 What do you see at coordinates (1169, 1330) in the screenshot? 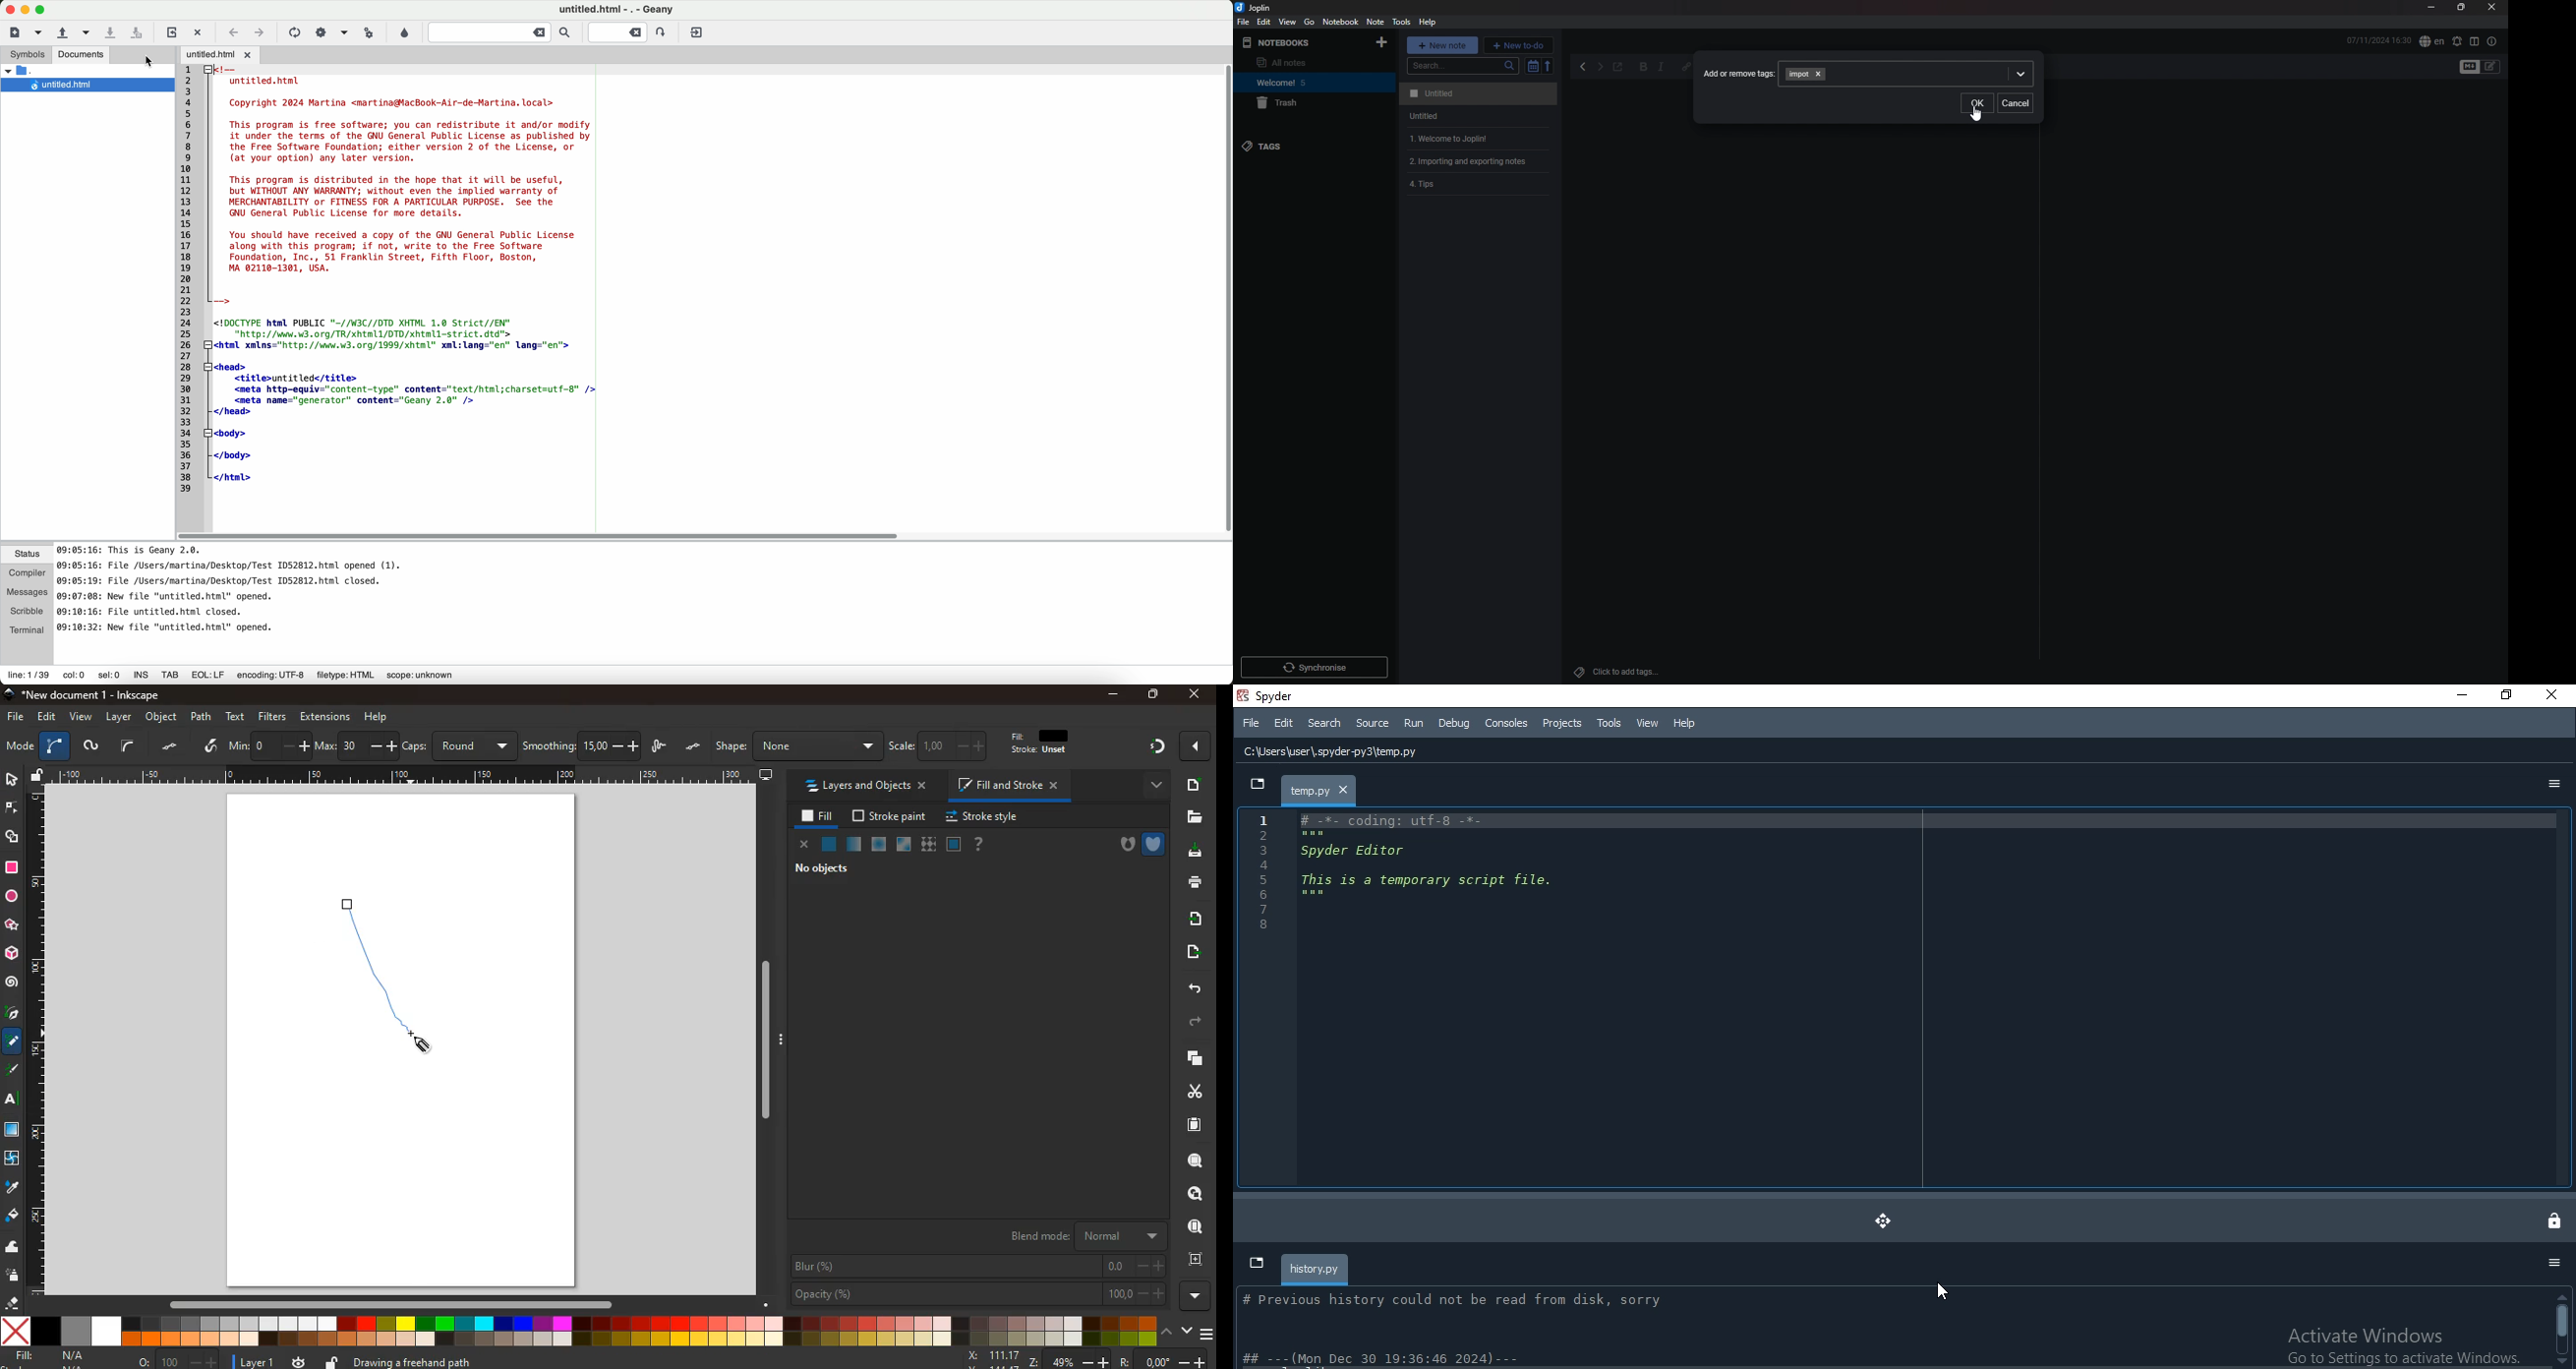
I see `up` at bounding box center [1169, 1330].